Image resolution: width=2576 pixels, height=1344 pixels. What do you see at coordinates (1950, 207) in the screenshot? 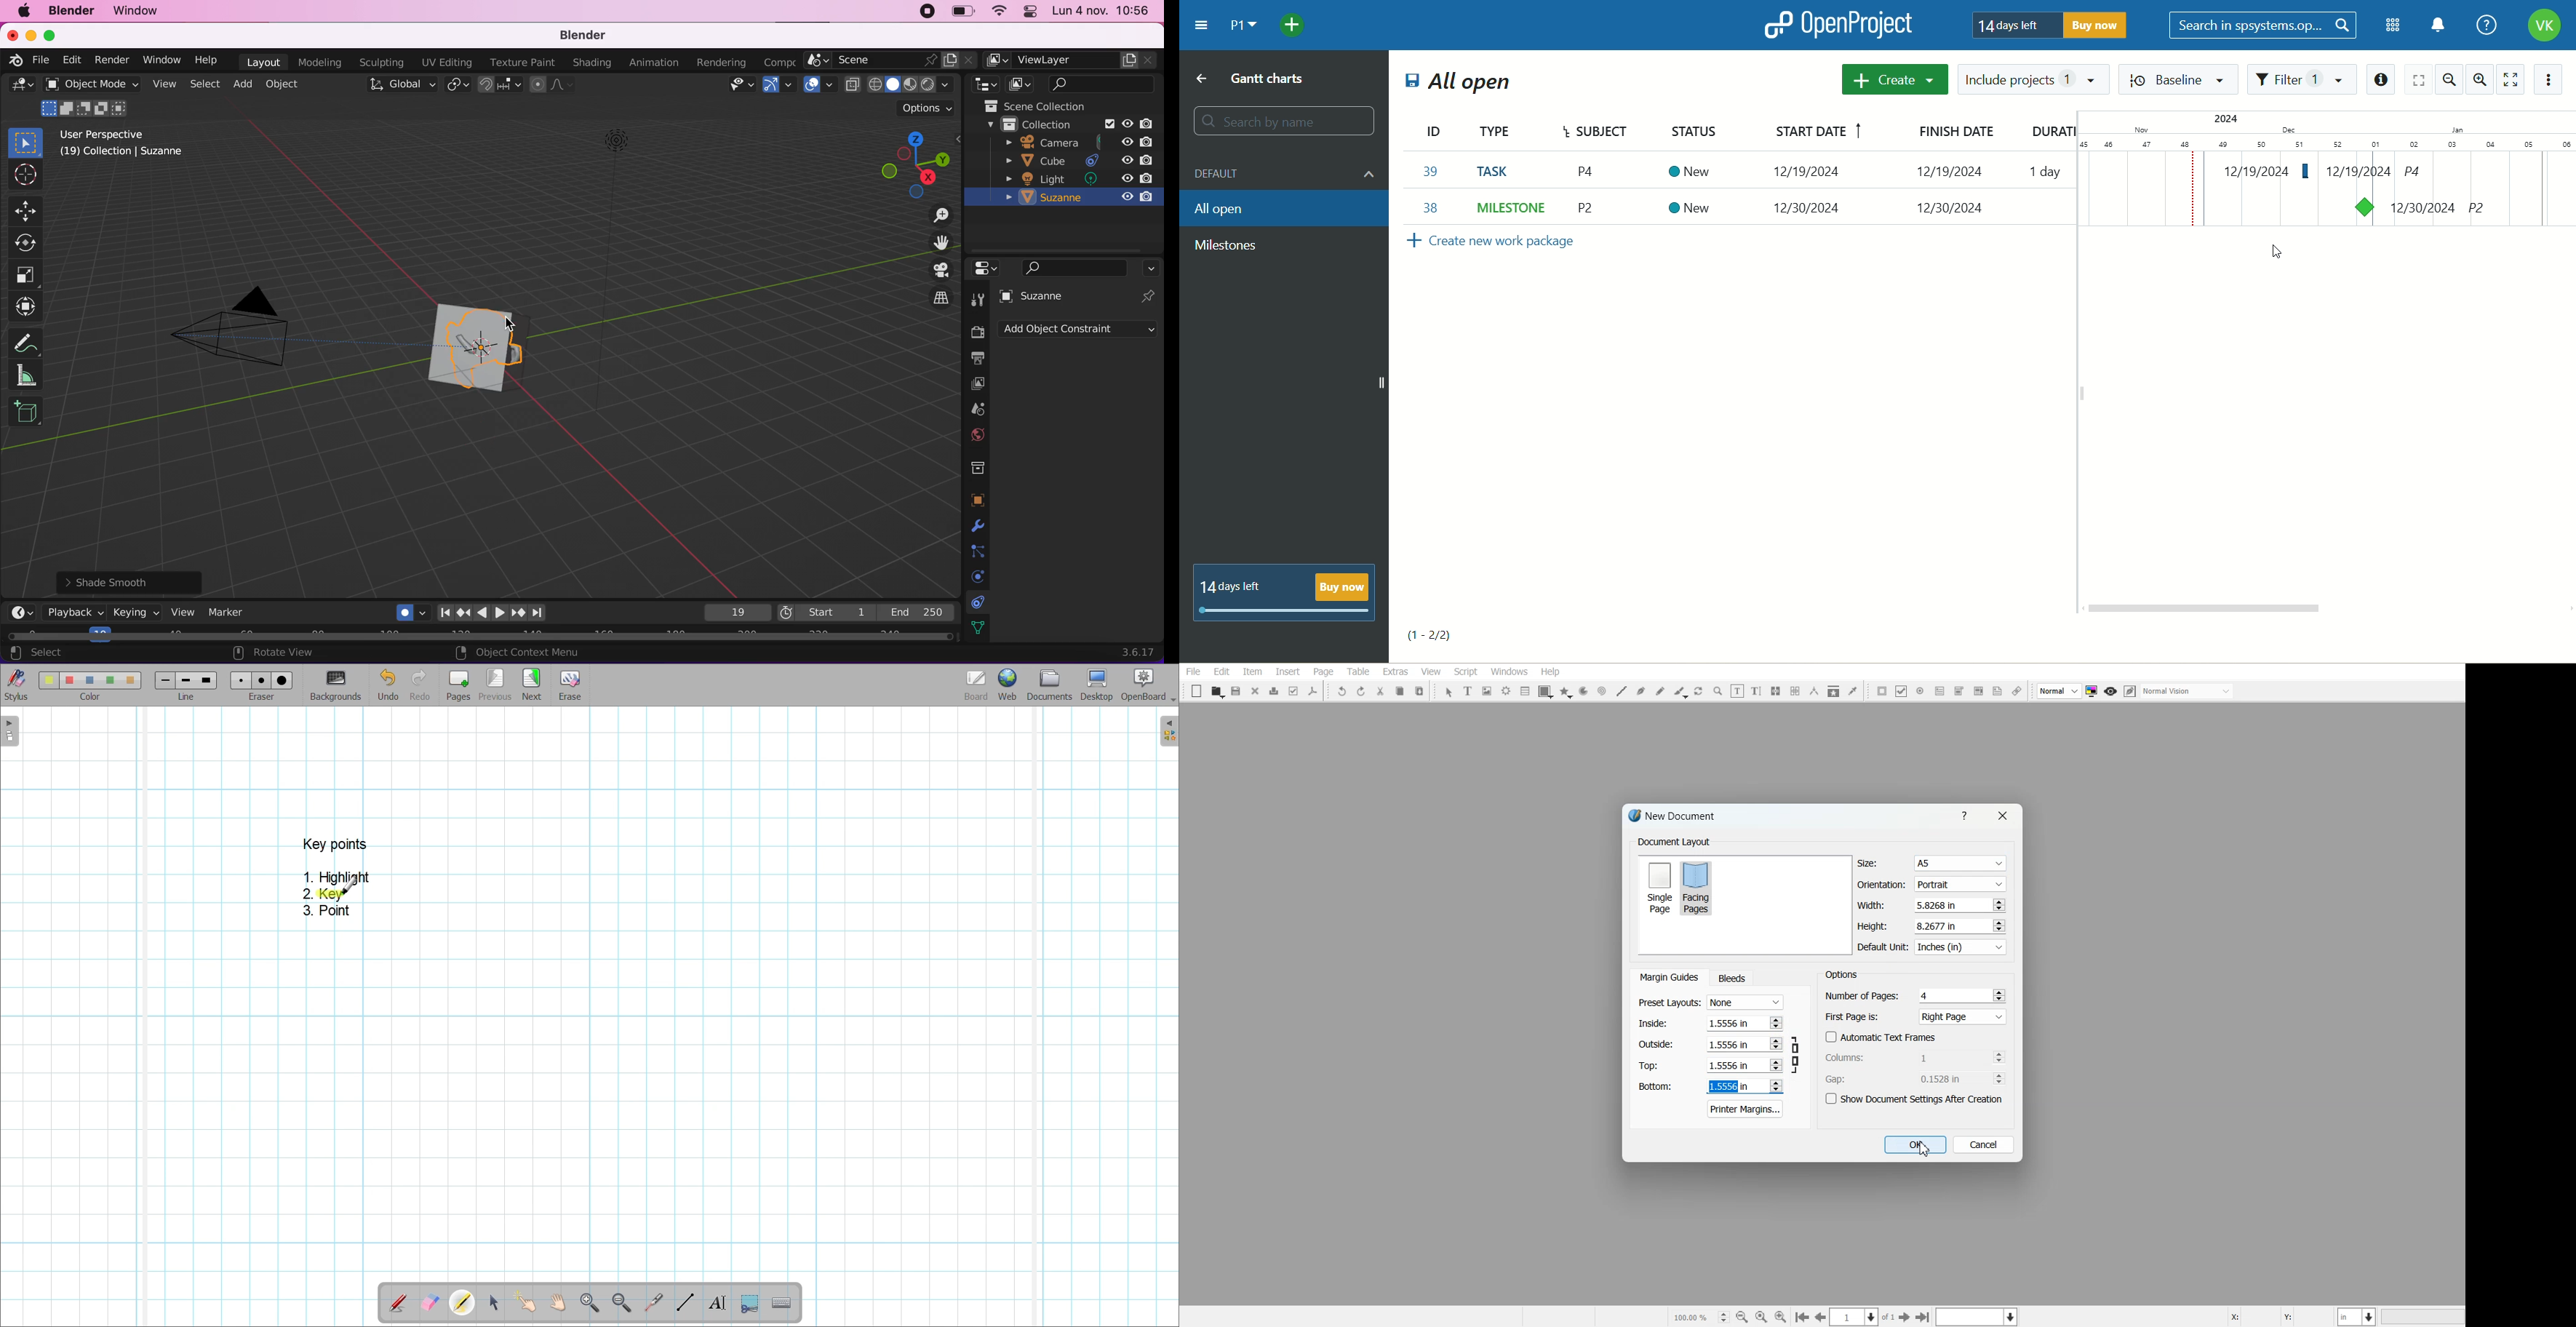
I see `-` at bounding box center [1950, 207].